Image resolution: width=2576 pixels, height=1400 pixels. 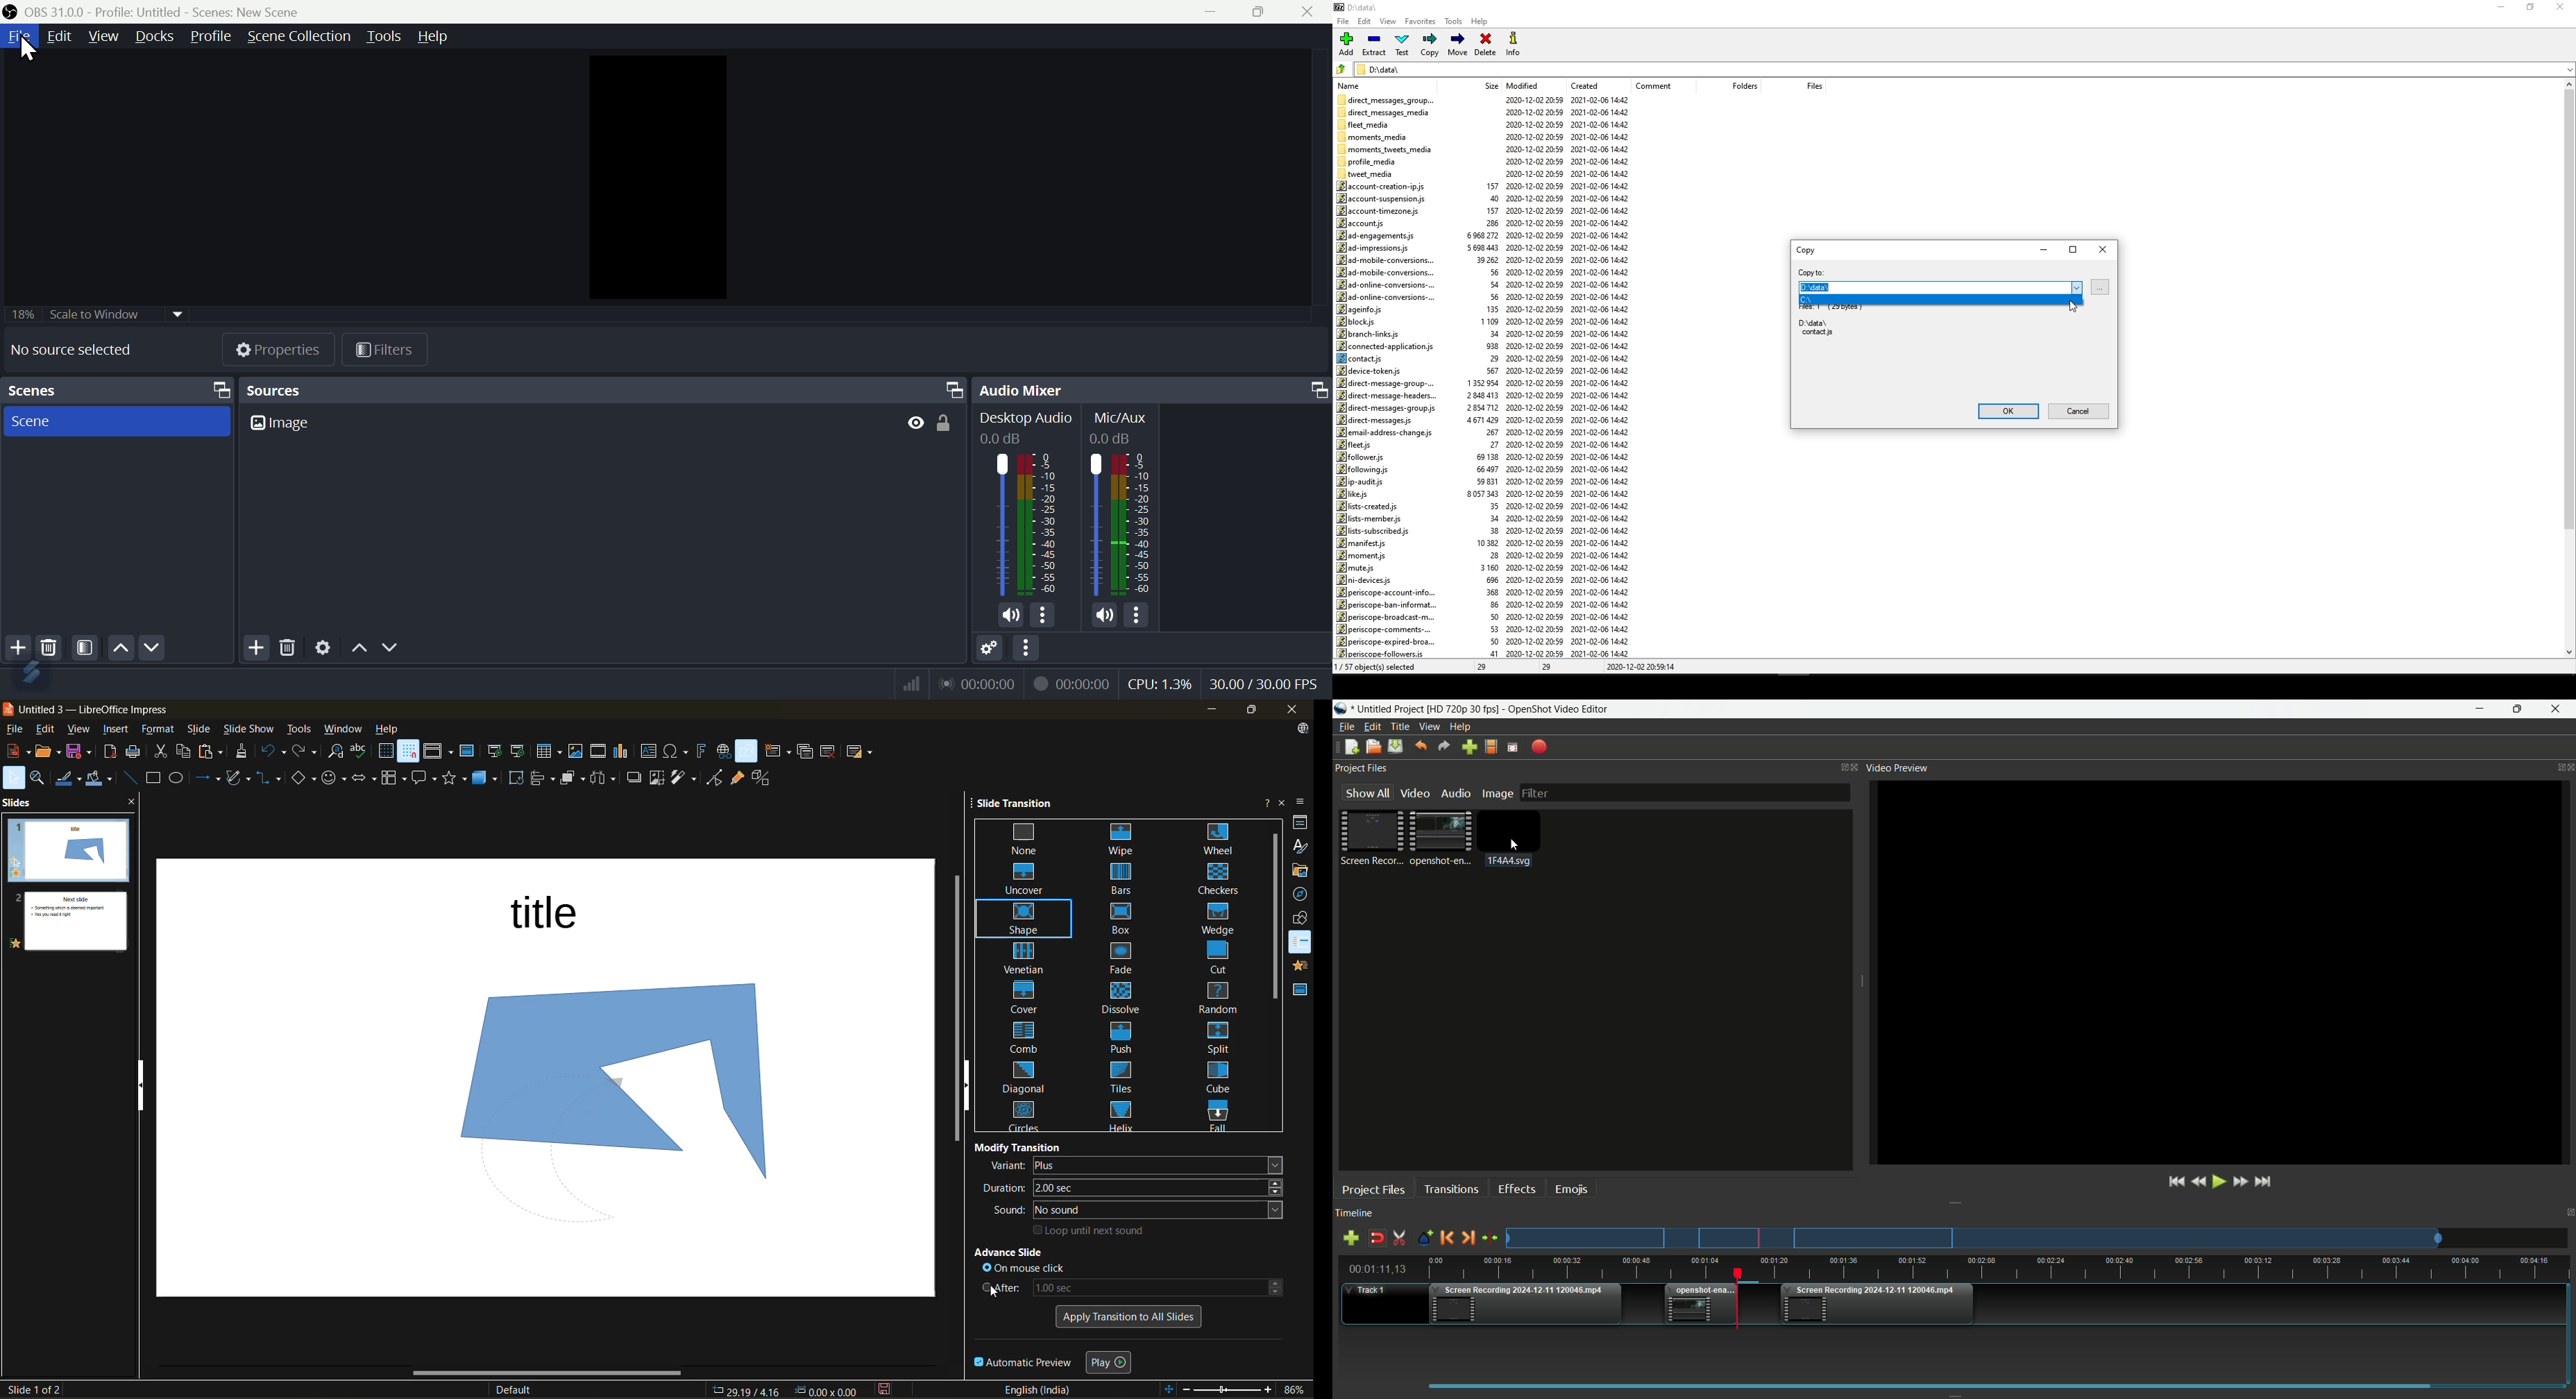 What do you see at coordinates (117, 421) in the screenshot?
I see `scenes` at bounding box center [117, 421].